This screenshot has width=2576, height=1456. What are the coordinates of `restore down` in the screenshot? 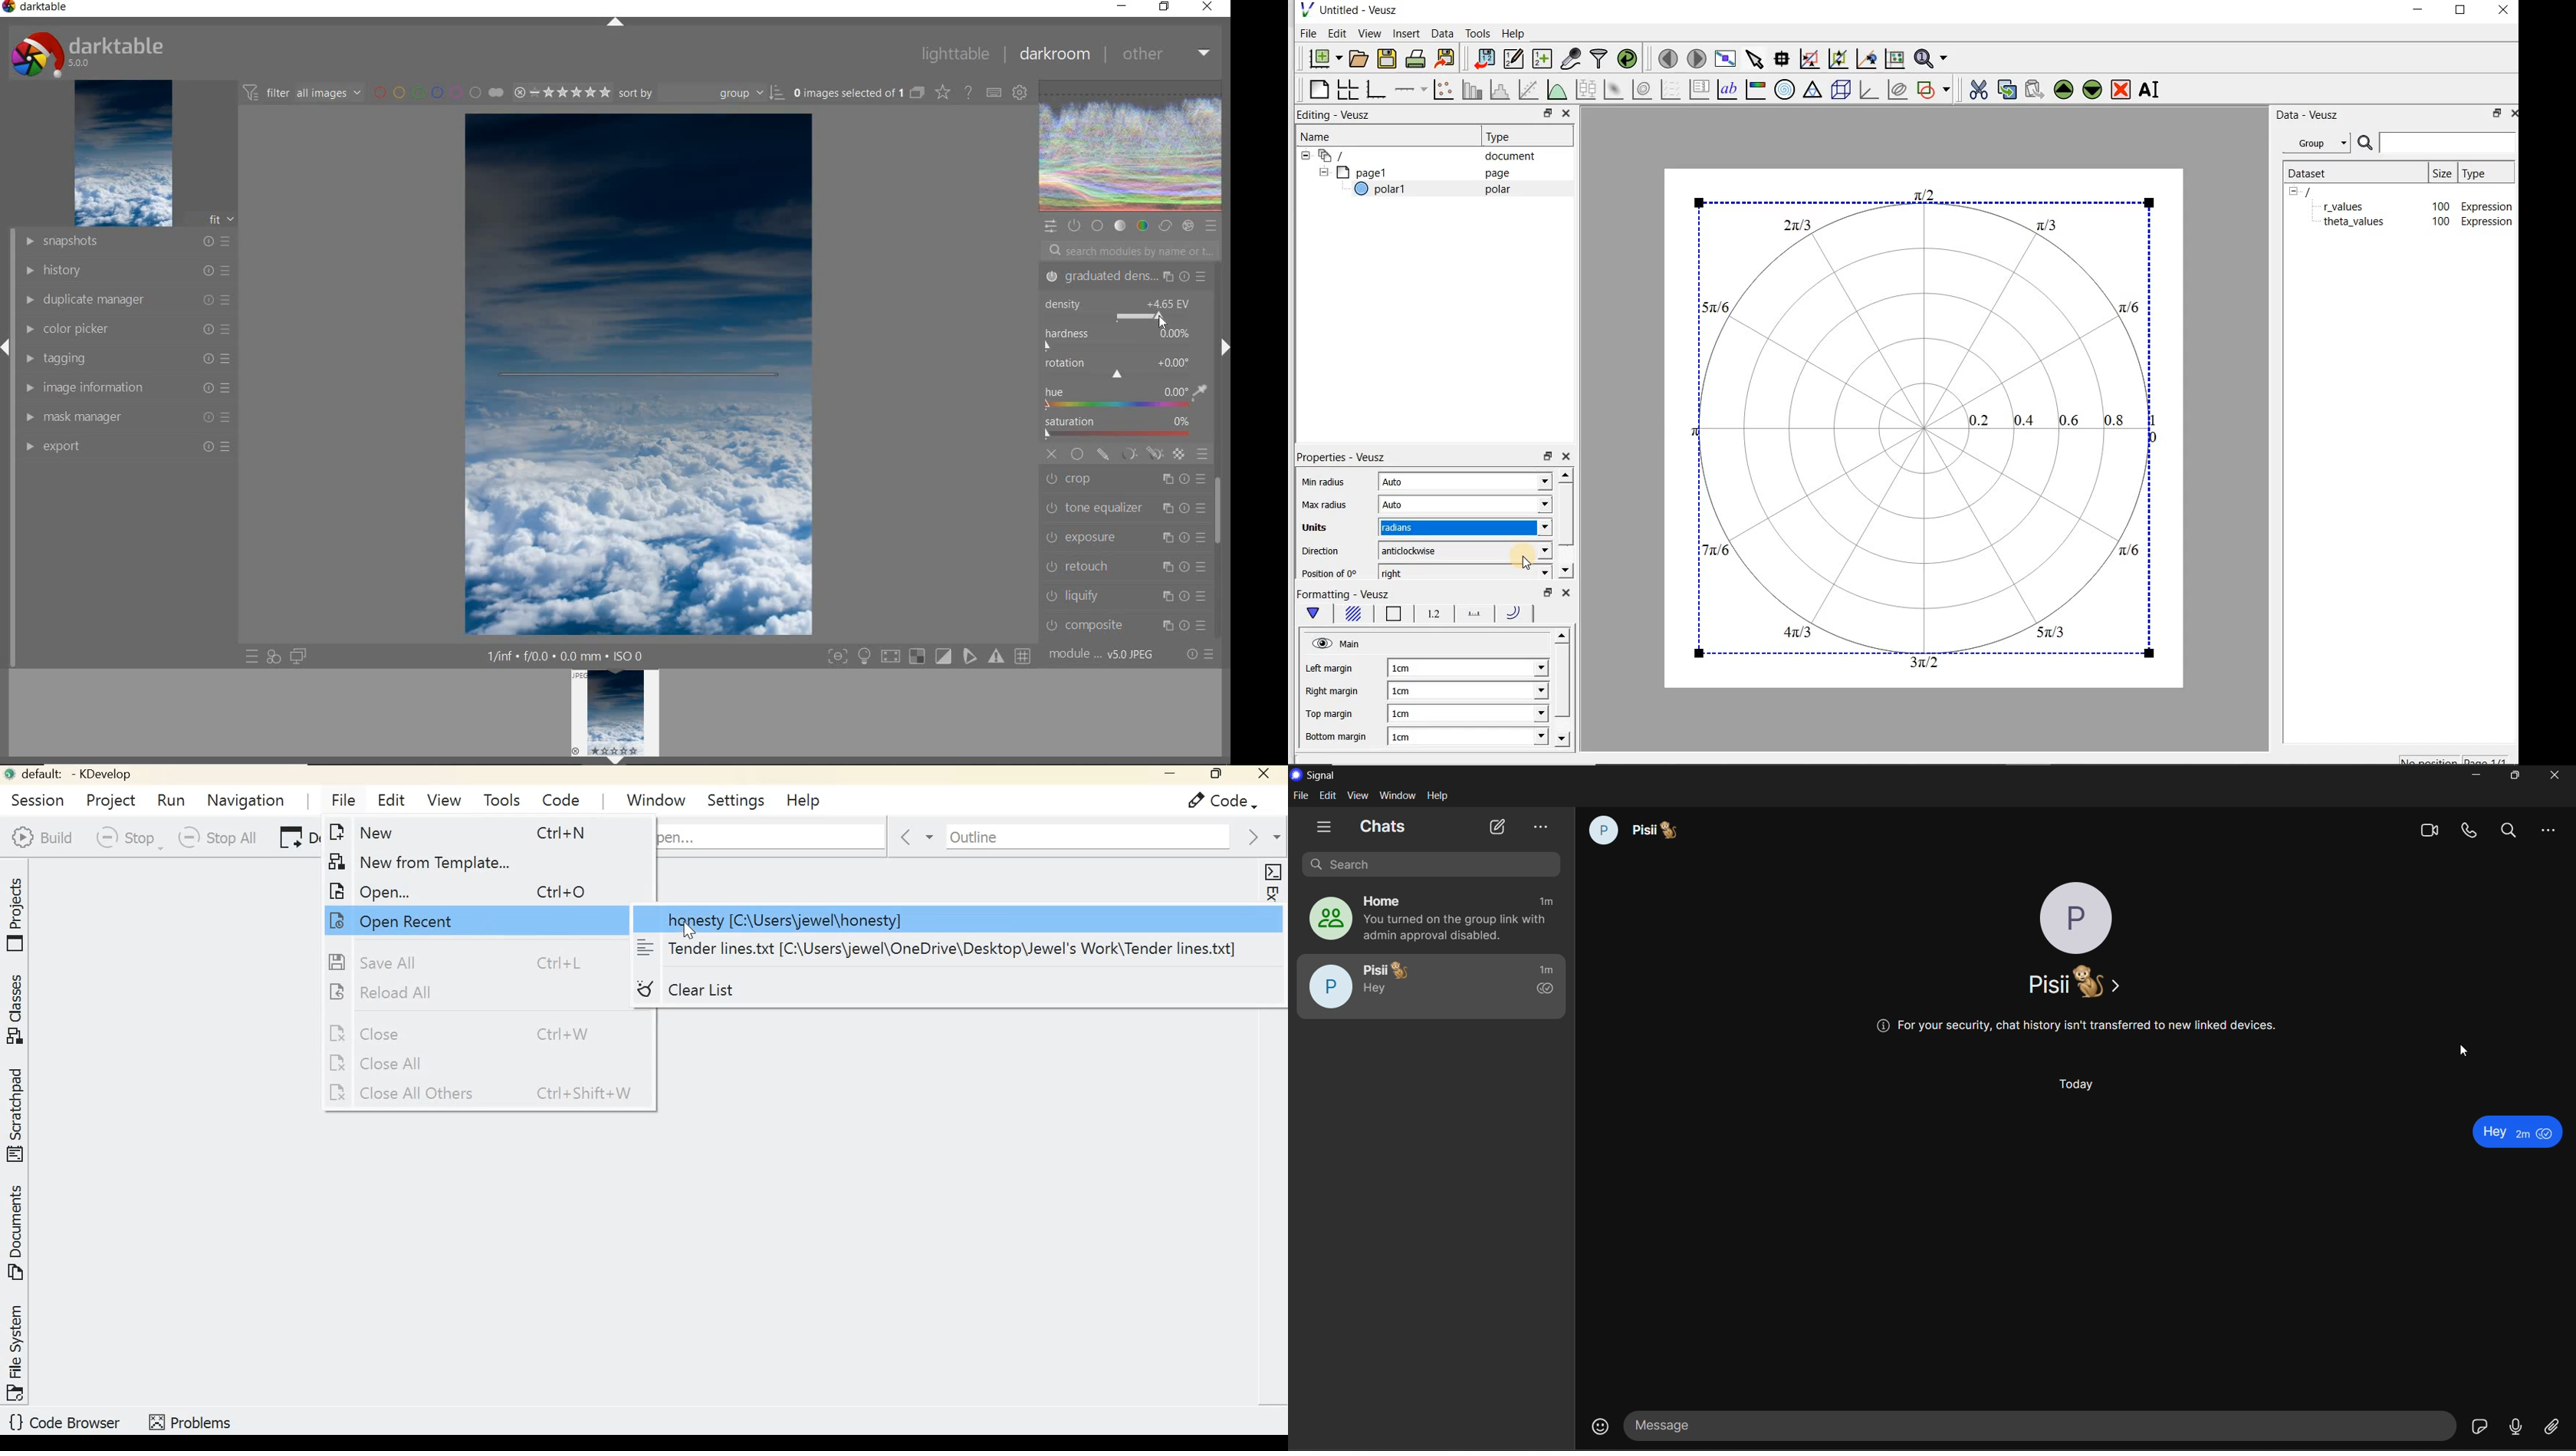 It's located at (1544, 115).